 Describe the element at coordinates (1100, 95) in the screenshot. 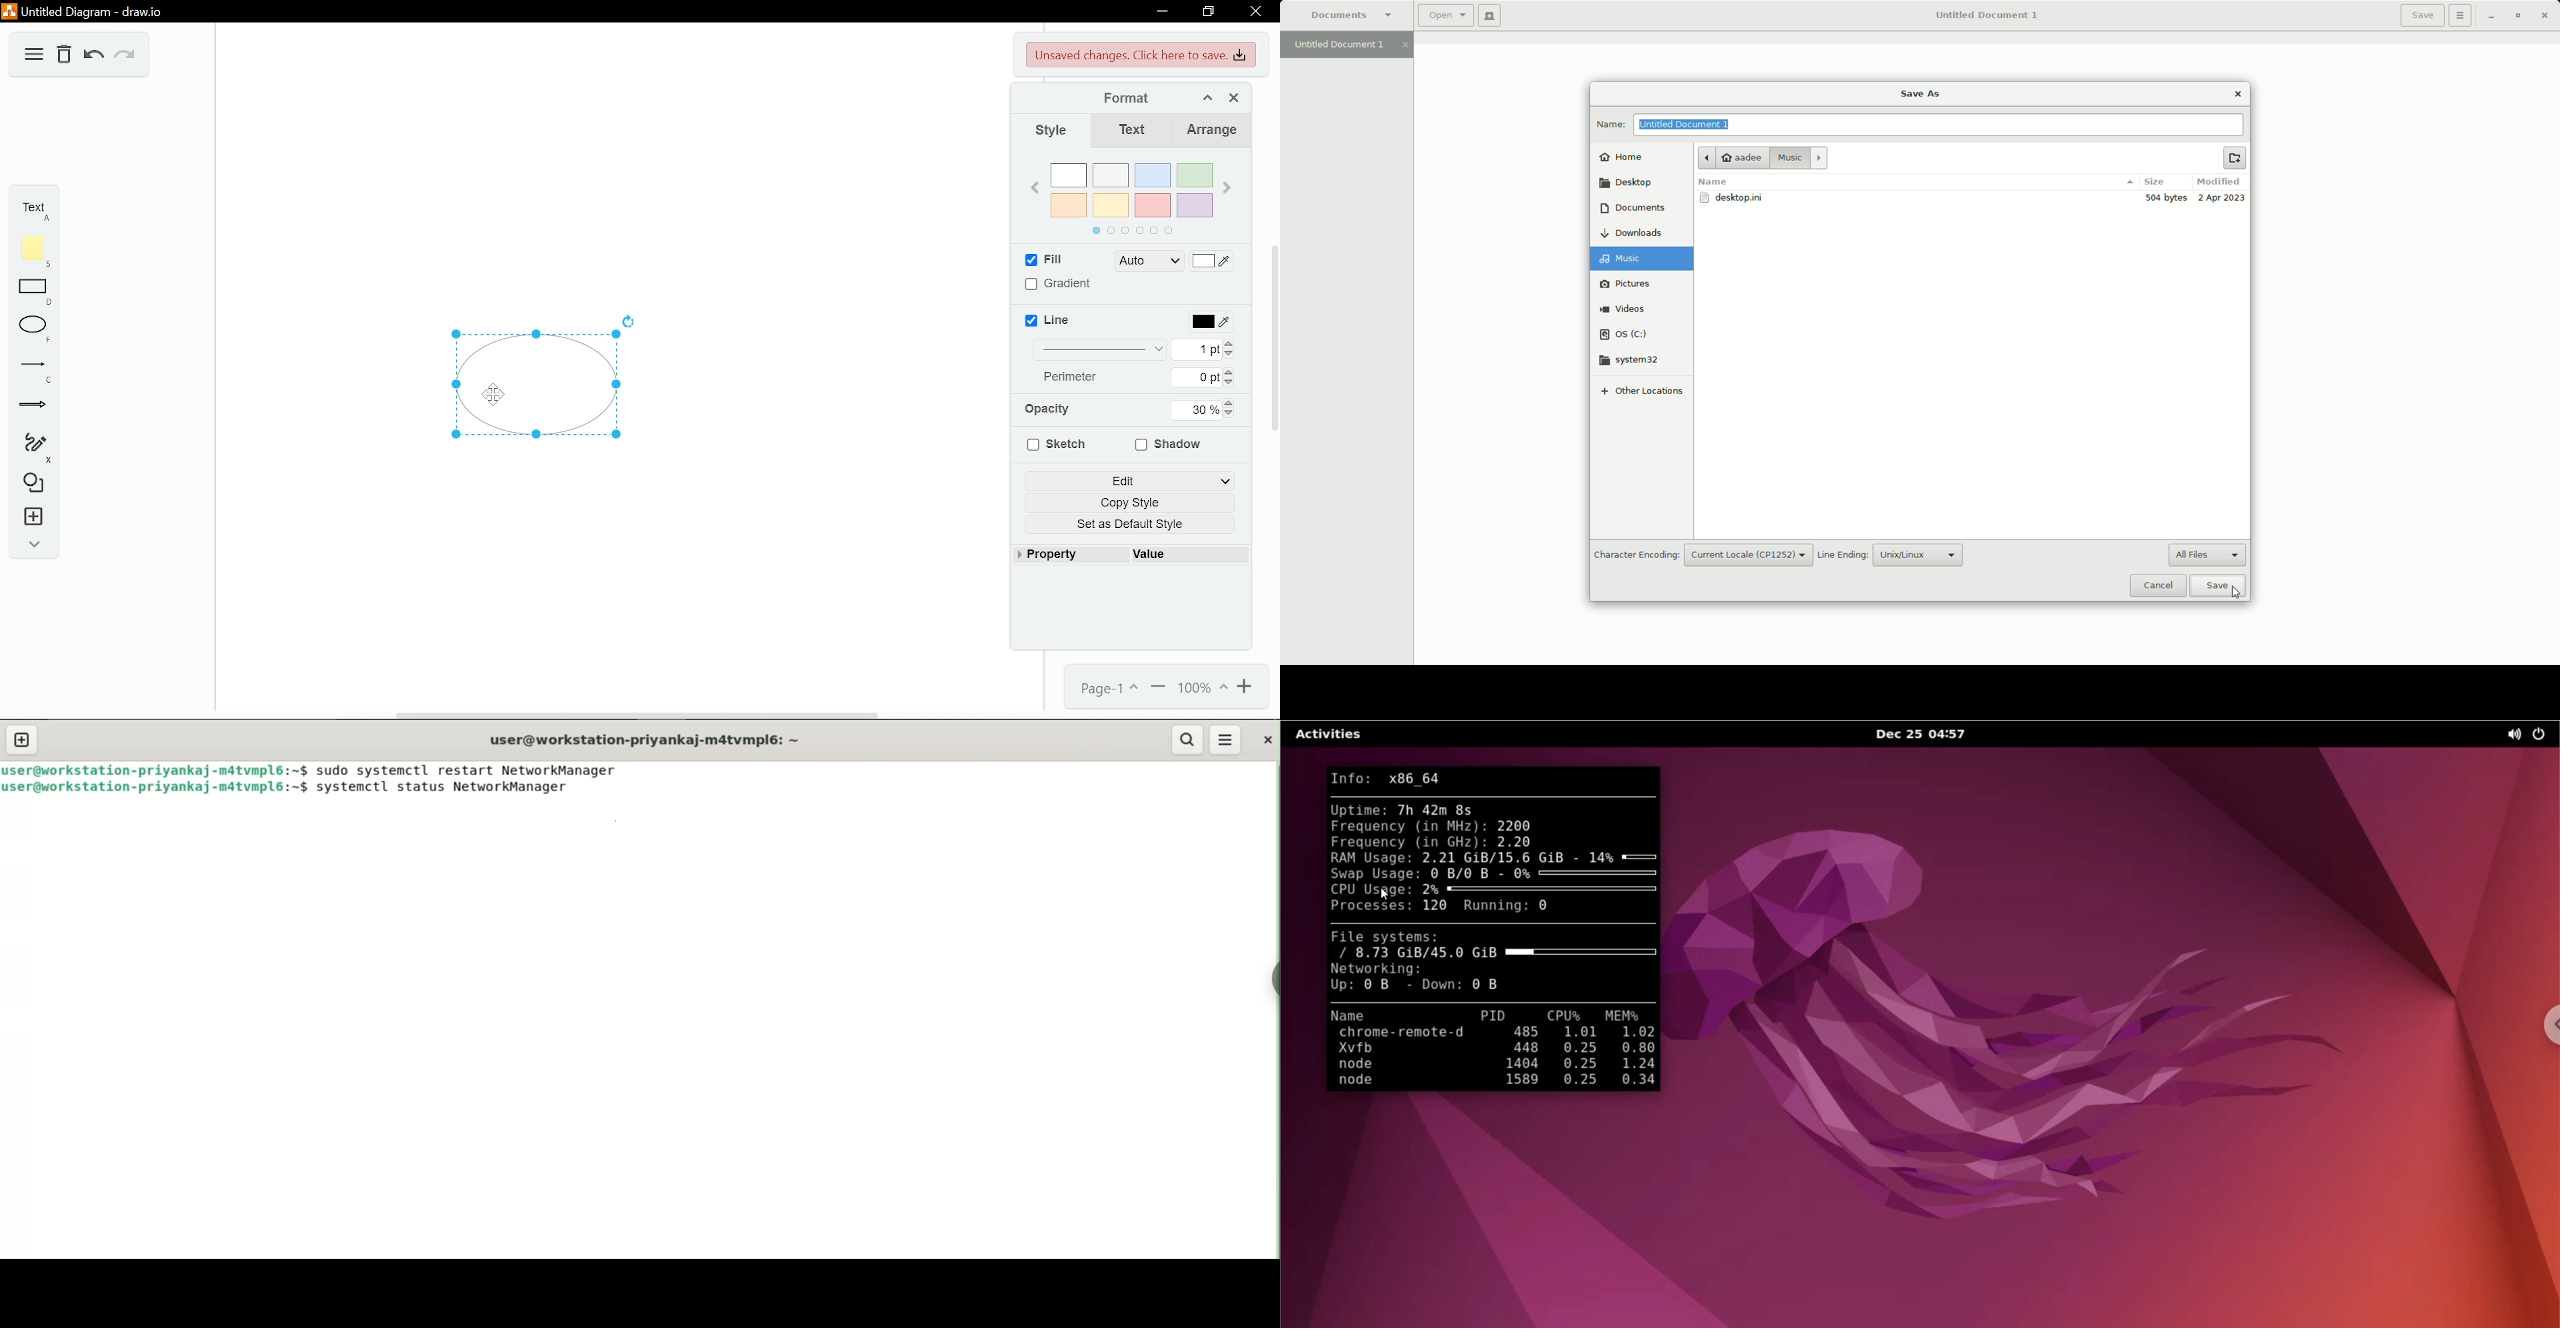

I see `Format` at that location.